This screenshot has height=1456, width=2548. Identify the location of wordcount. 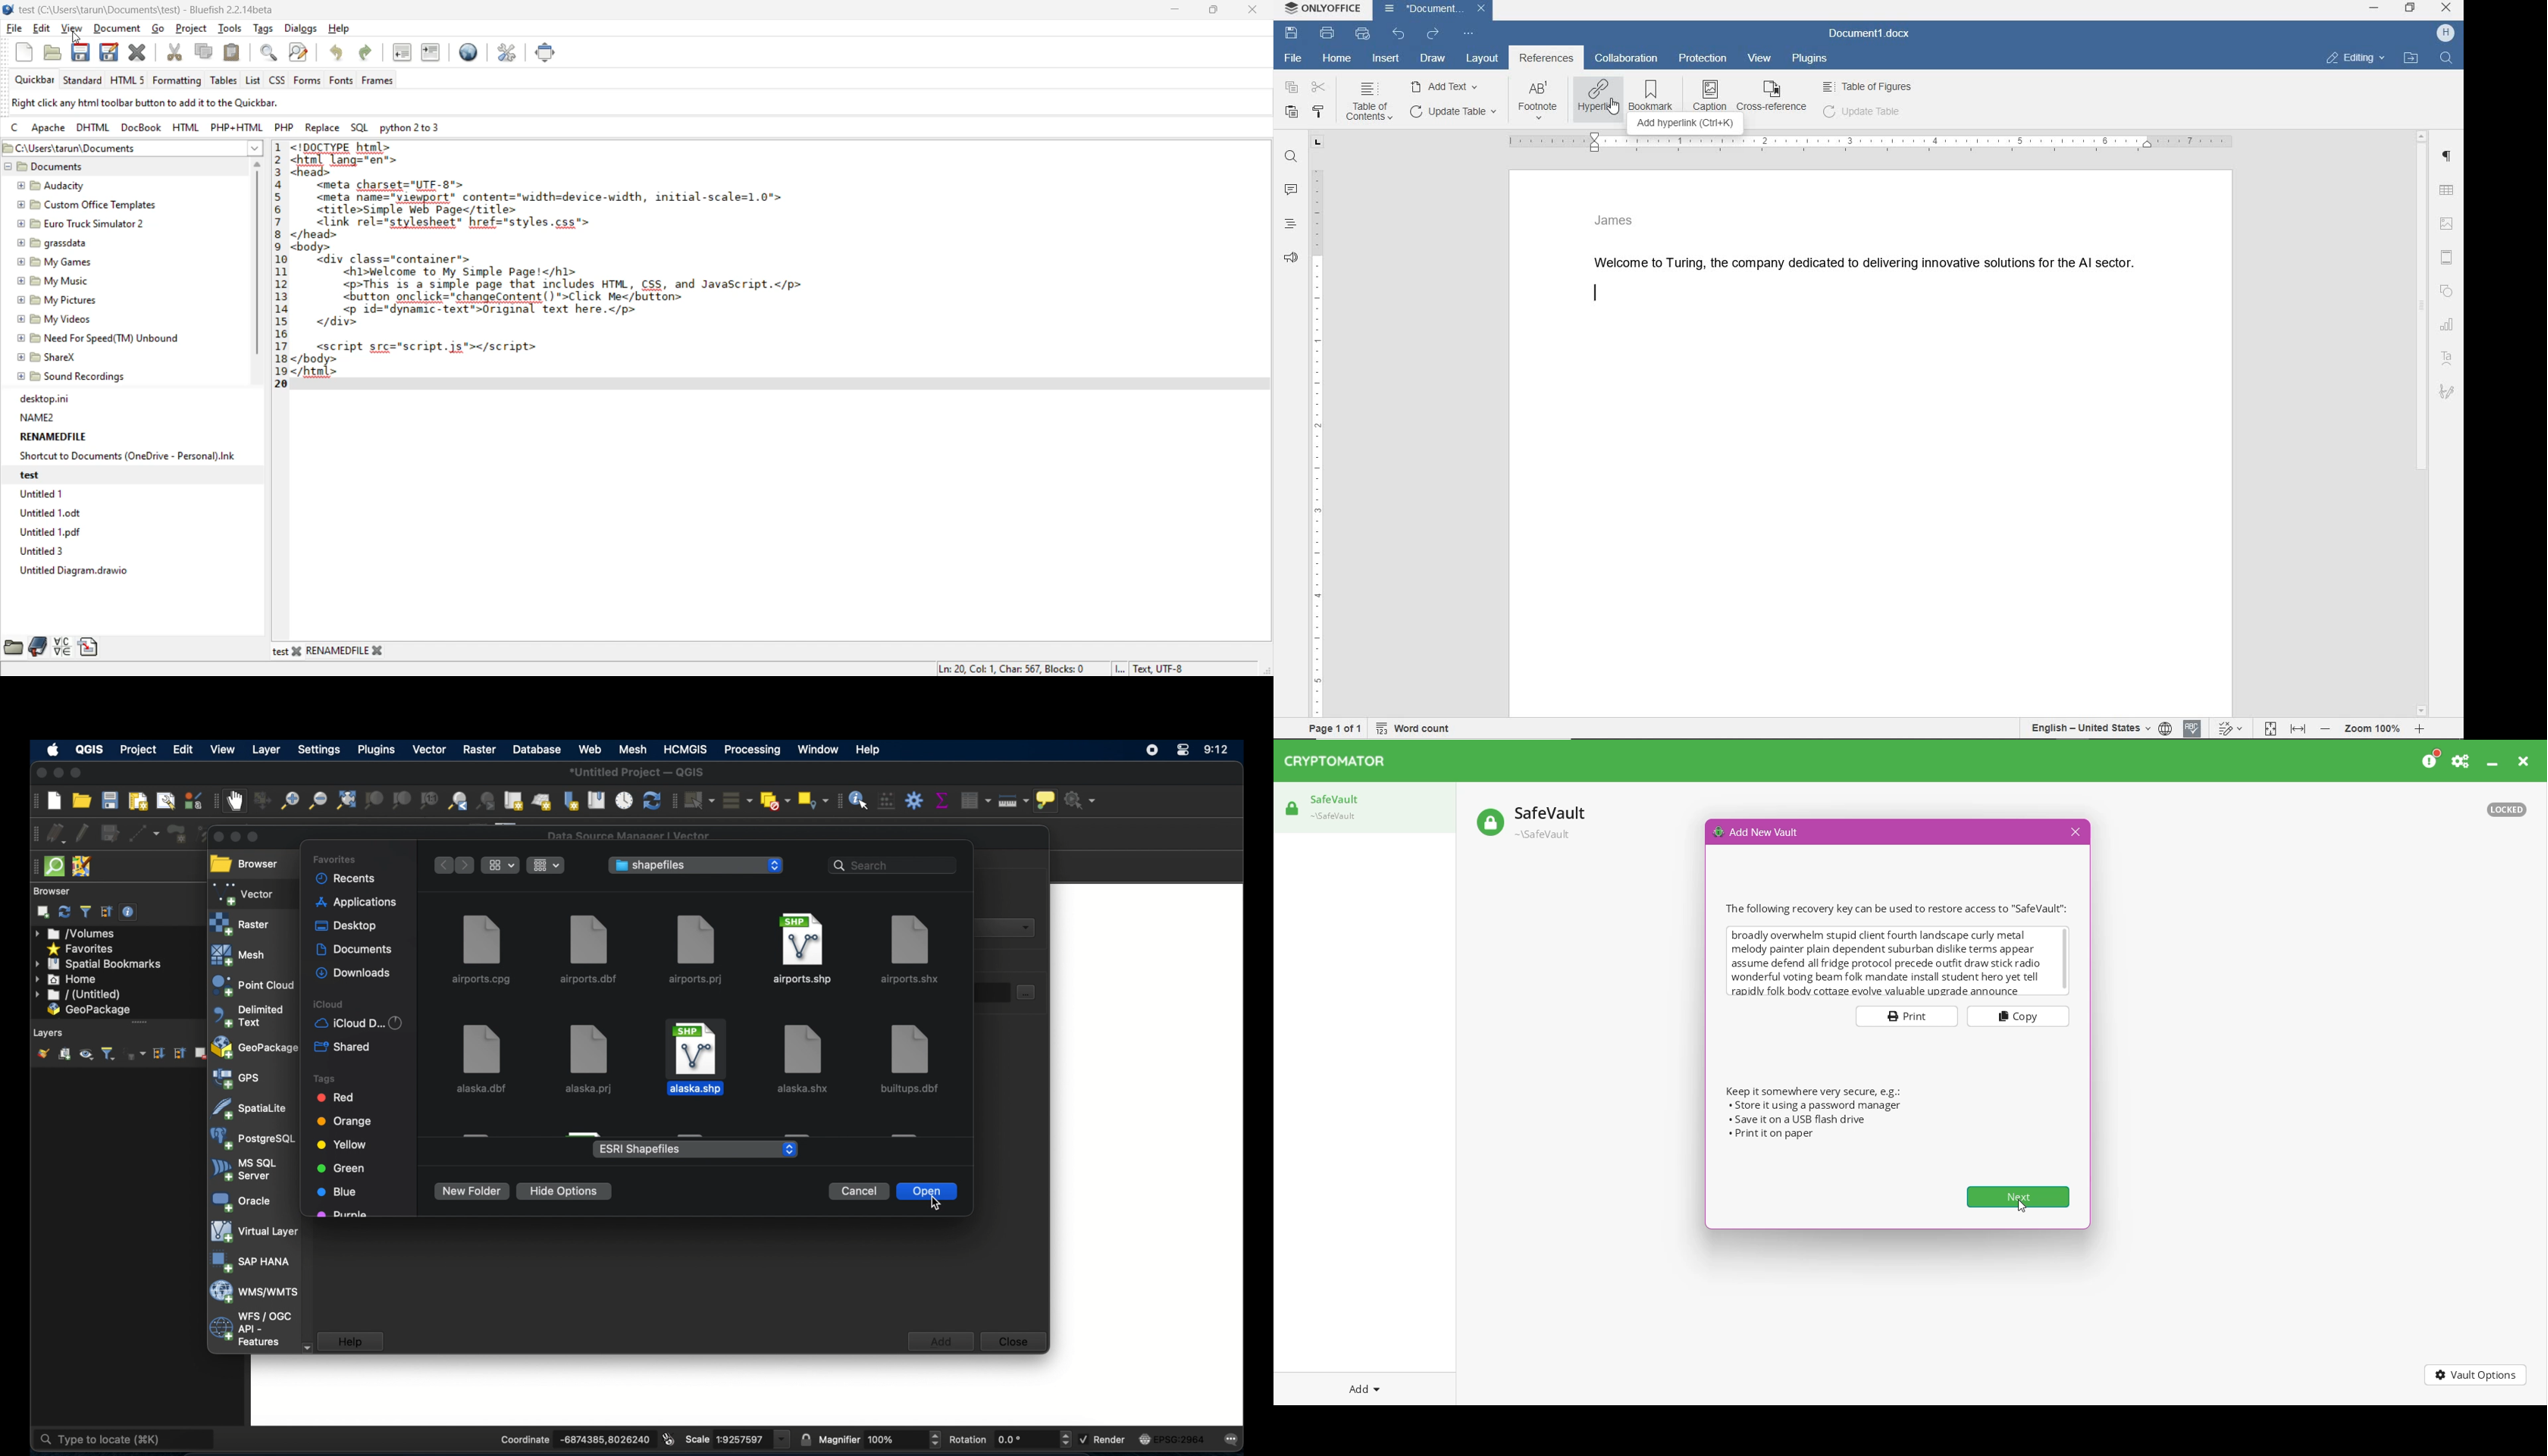
(1417, 728).